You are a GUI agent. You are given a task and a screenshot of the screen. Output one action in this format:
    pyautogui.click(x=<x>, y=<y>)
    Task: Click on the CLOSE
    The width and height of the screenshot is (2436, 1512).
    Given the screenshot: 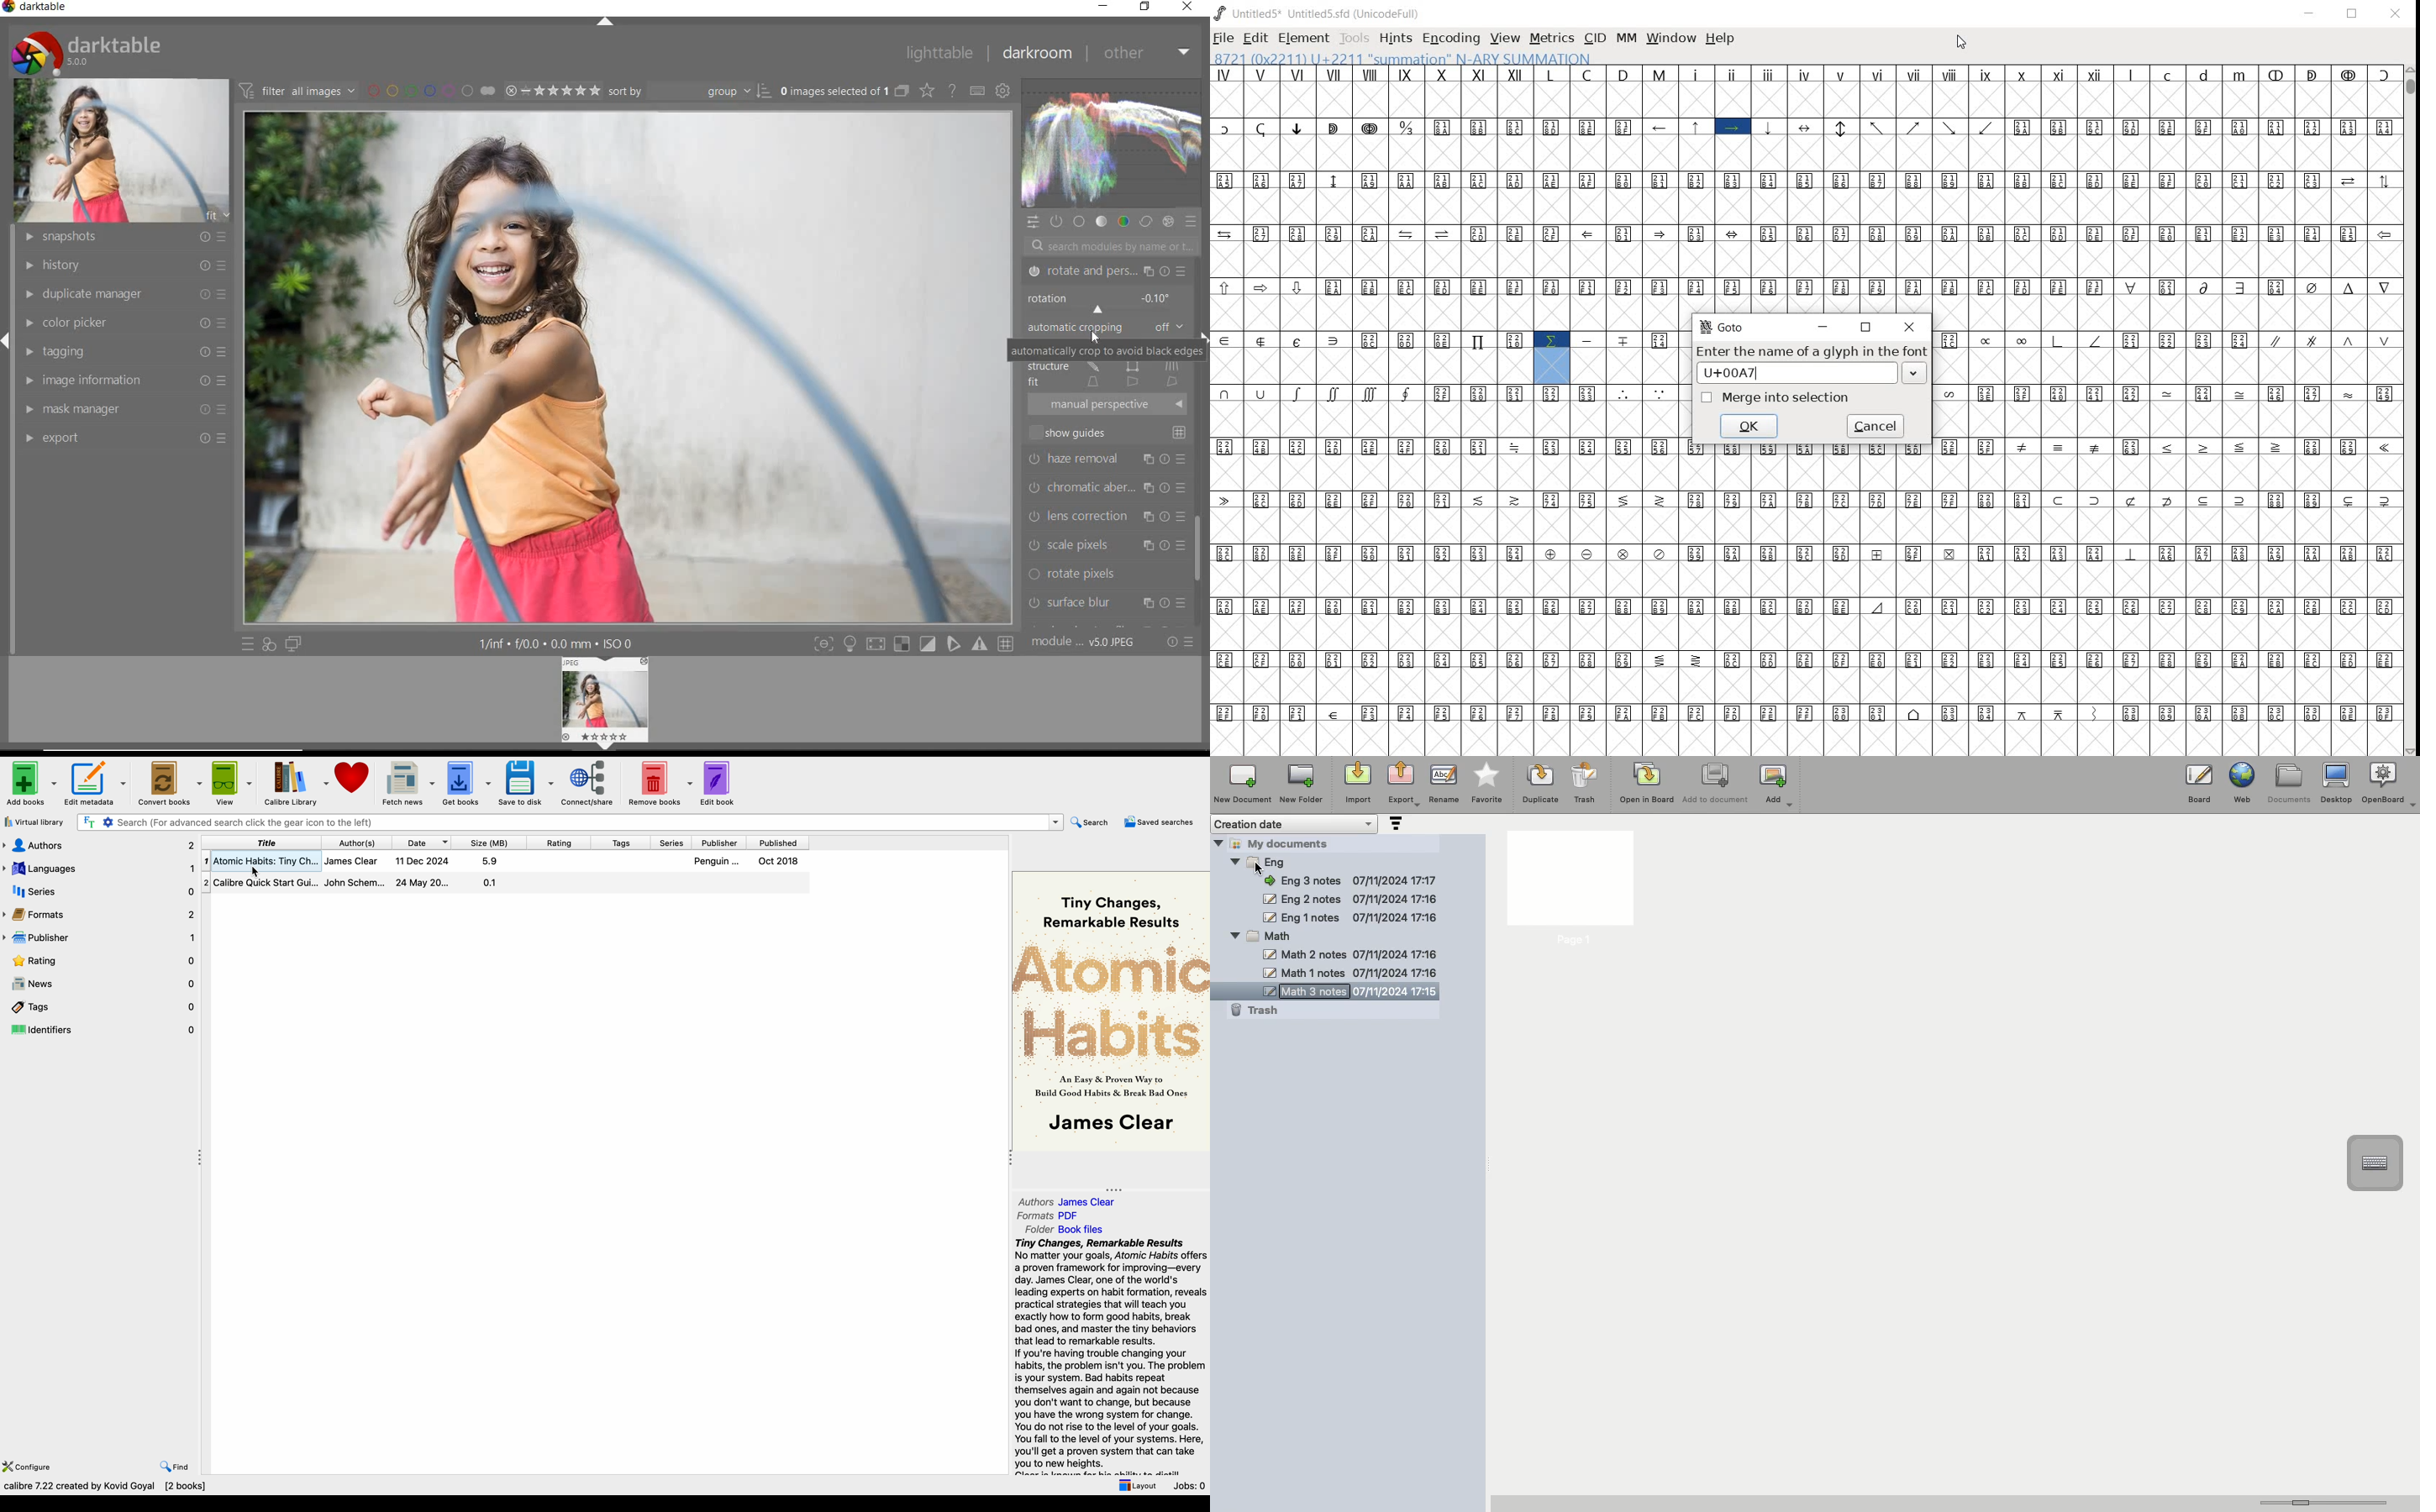 What is the action you would take?
    pyautogui.click(x=2395, y=16)
    